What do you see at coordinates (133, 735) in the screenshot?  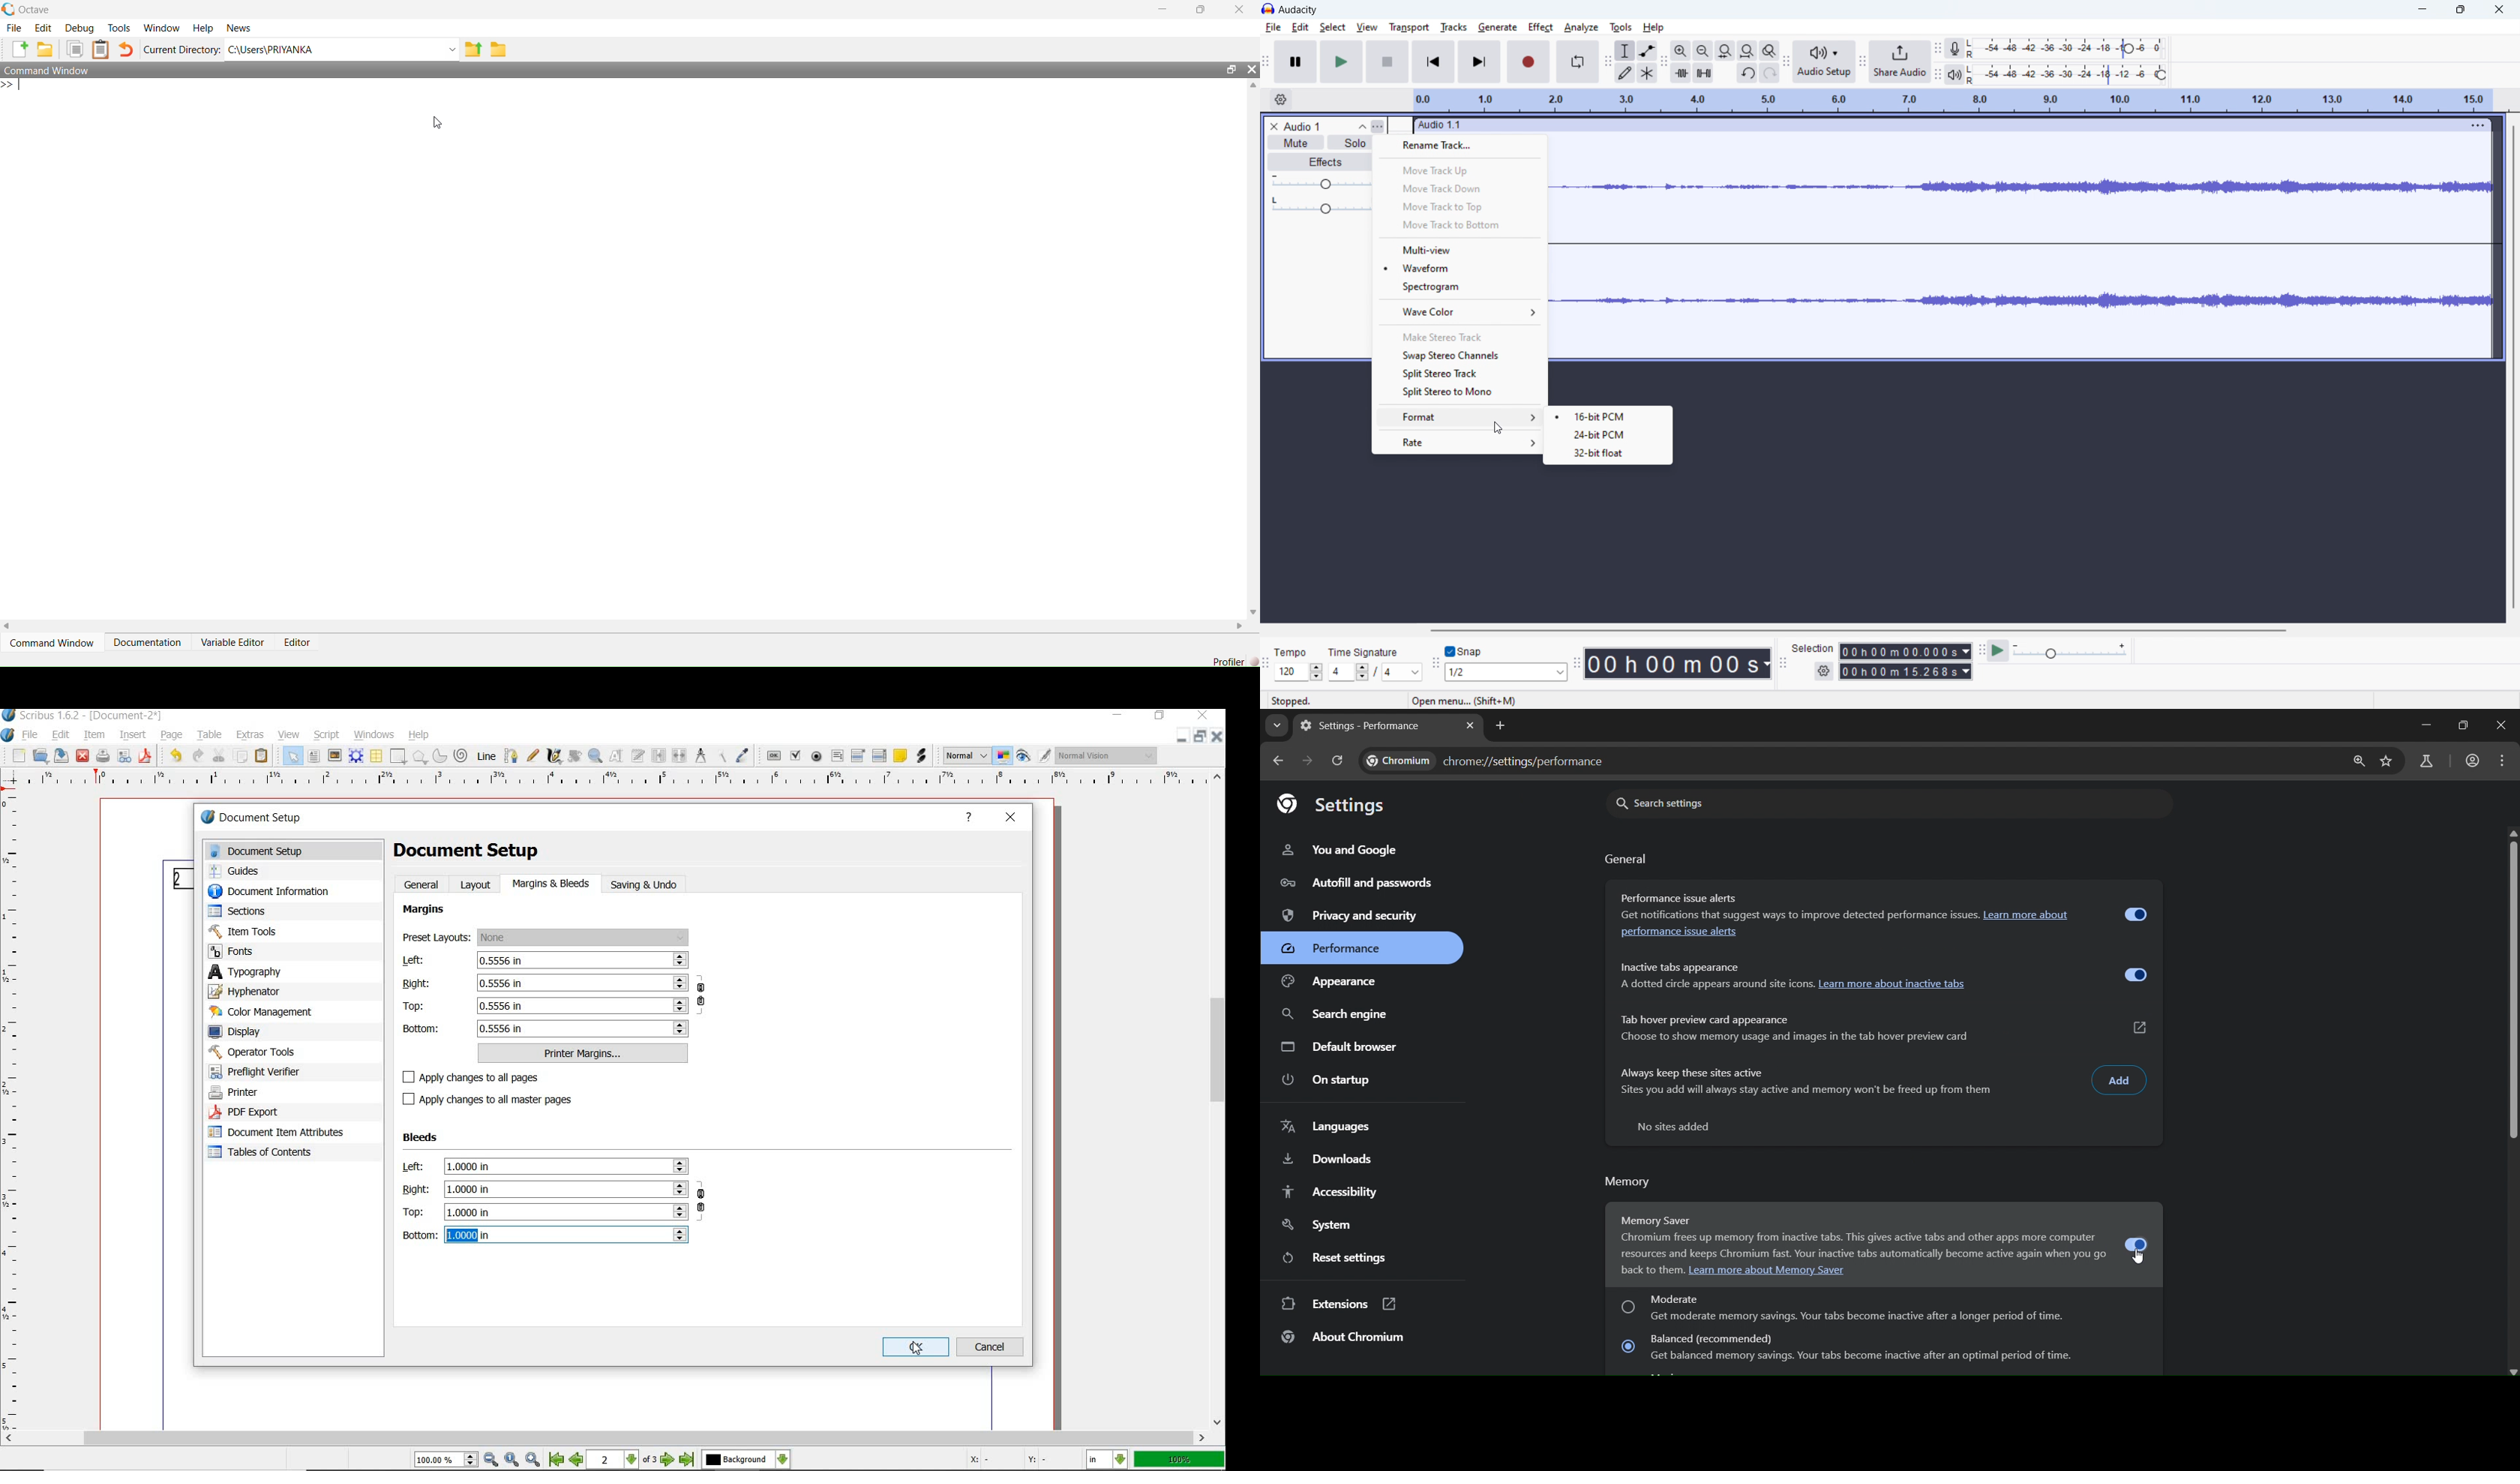 I see `insert` at bounding box center [133, 735].